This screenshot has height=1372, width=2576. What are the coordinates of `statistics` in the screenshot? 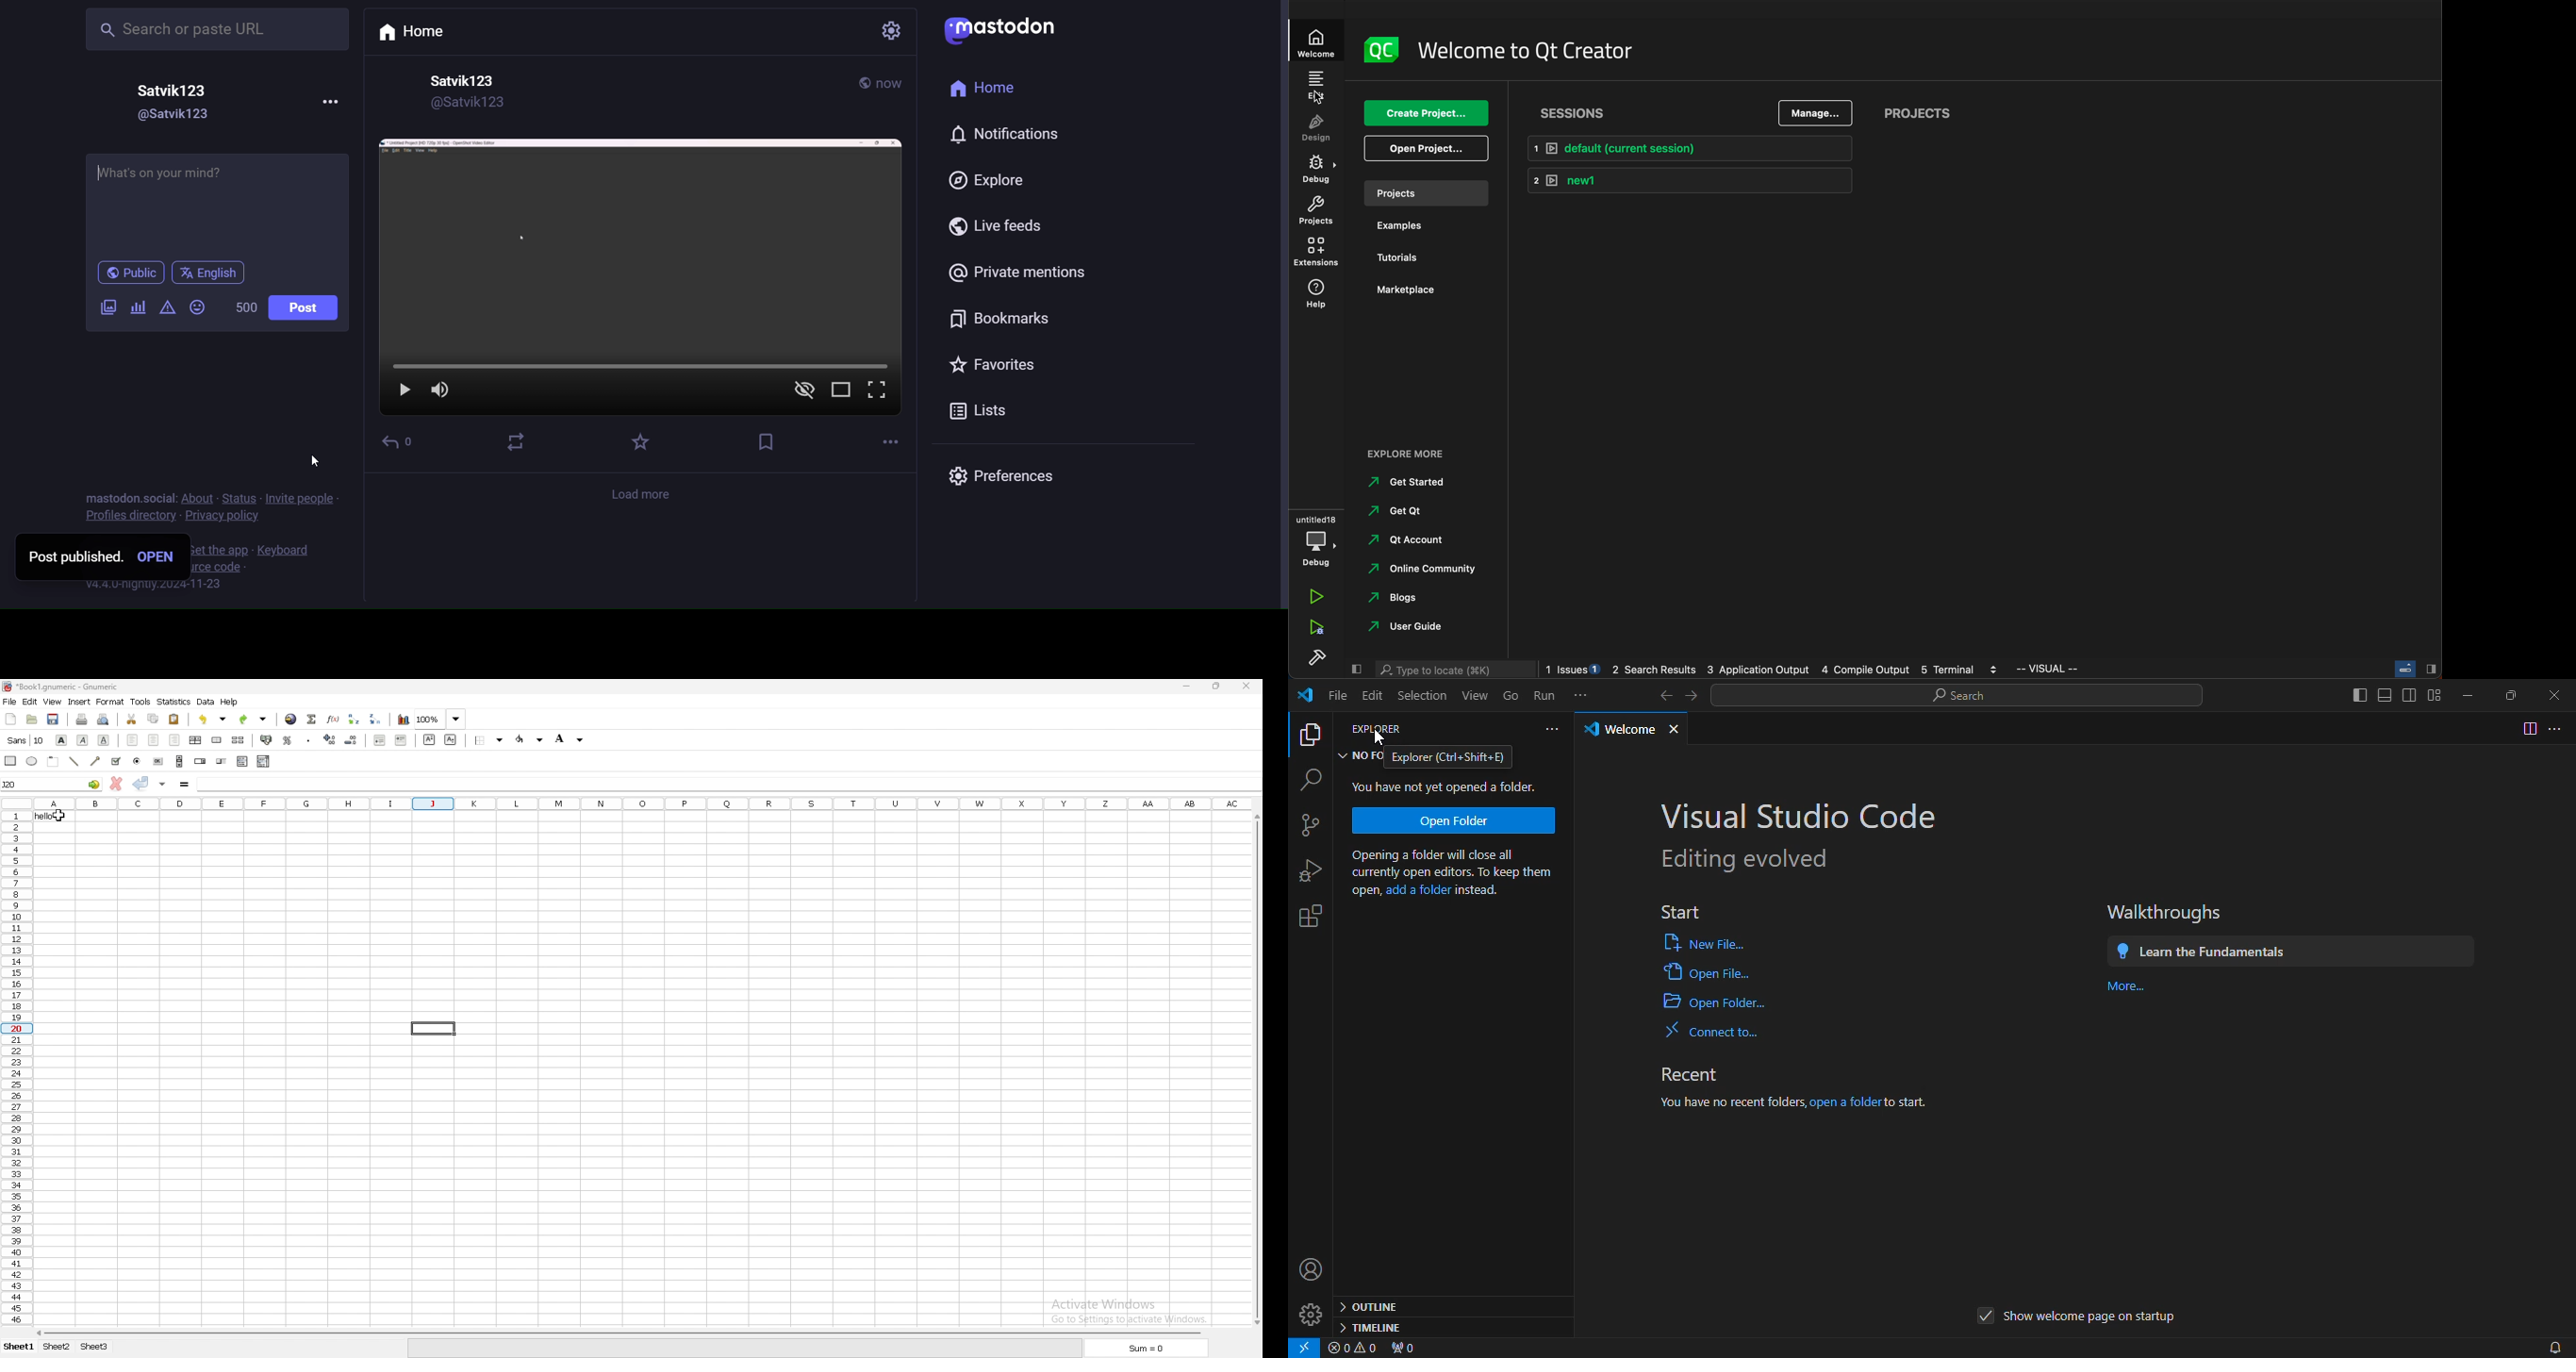 It's located at (173, 702).